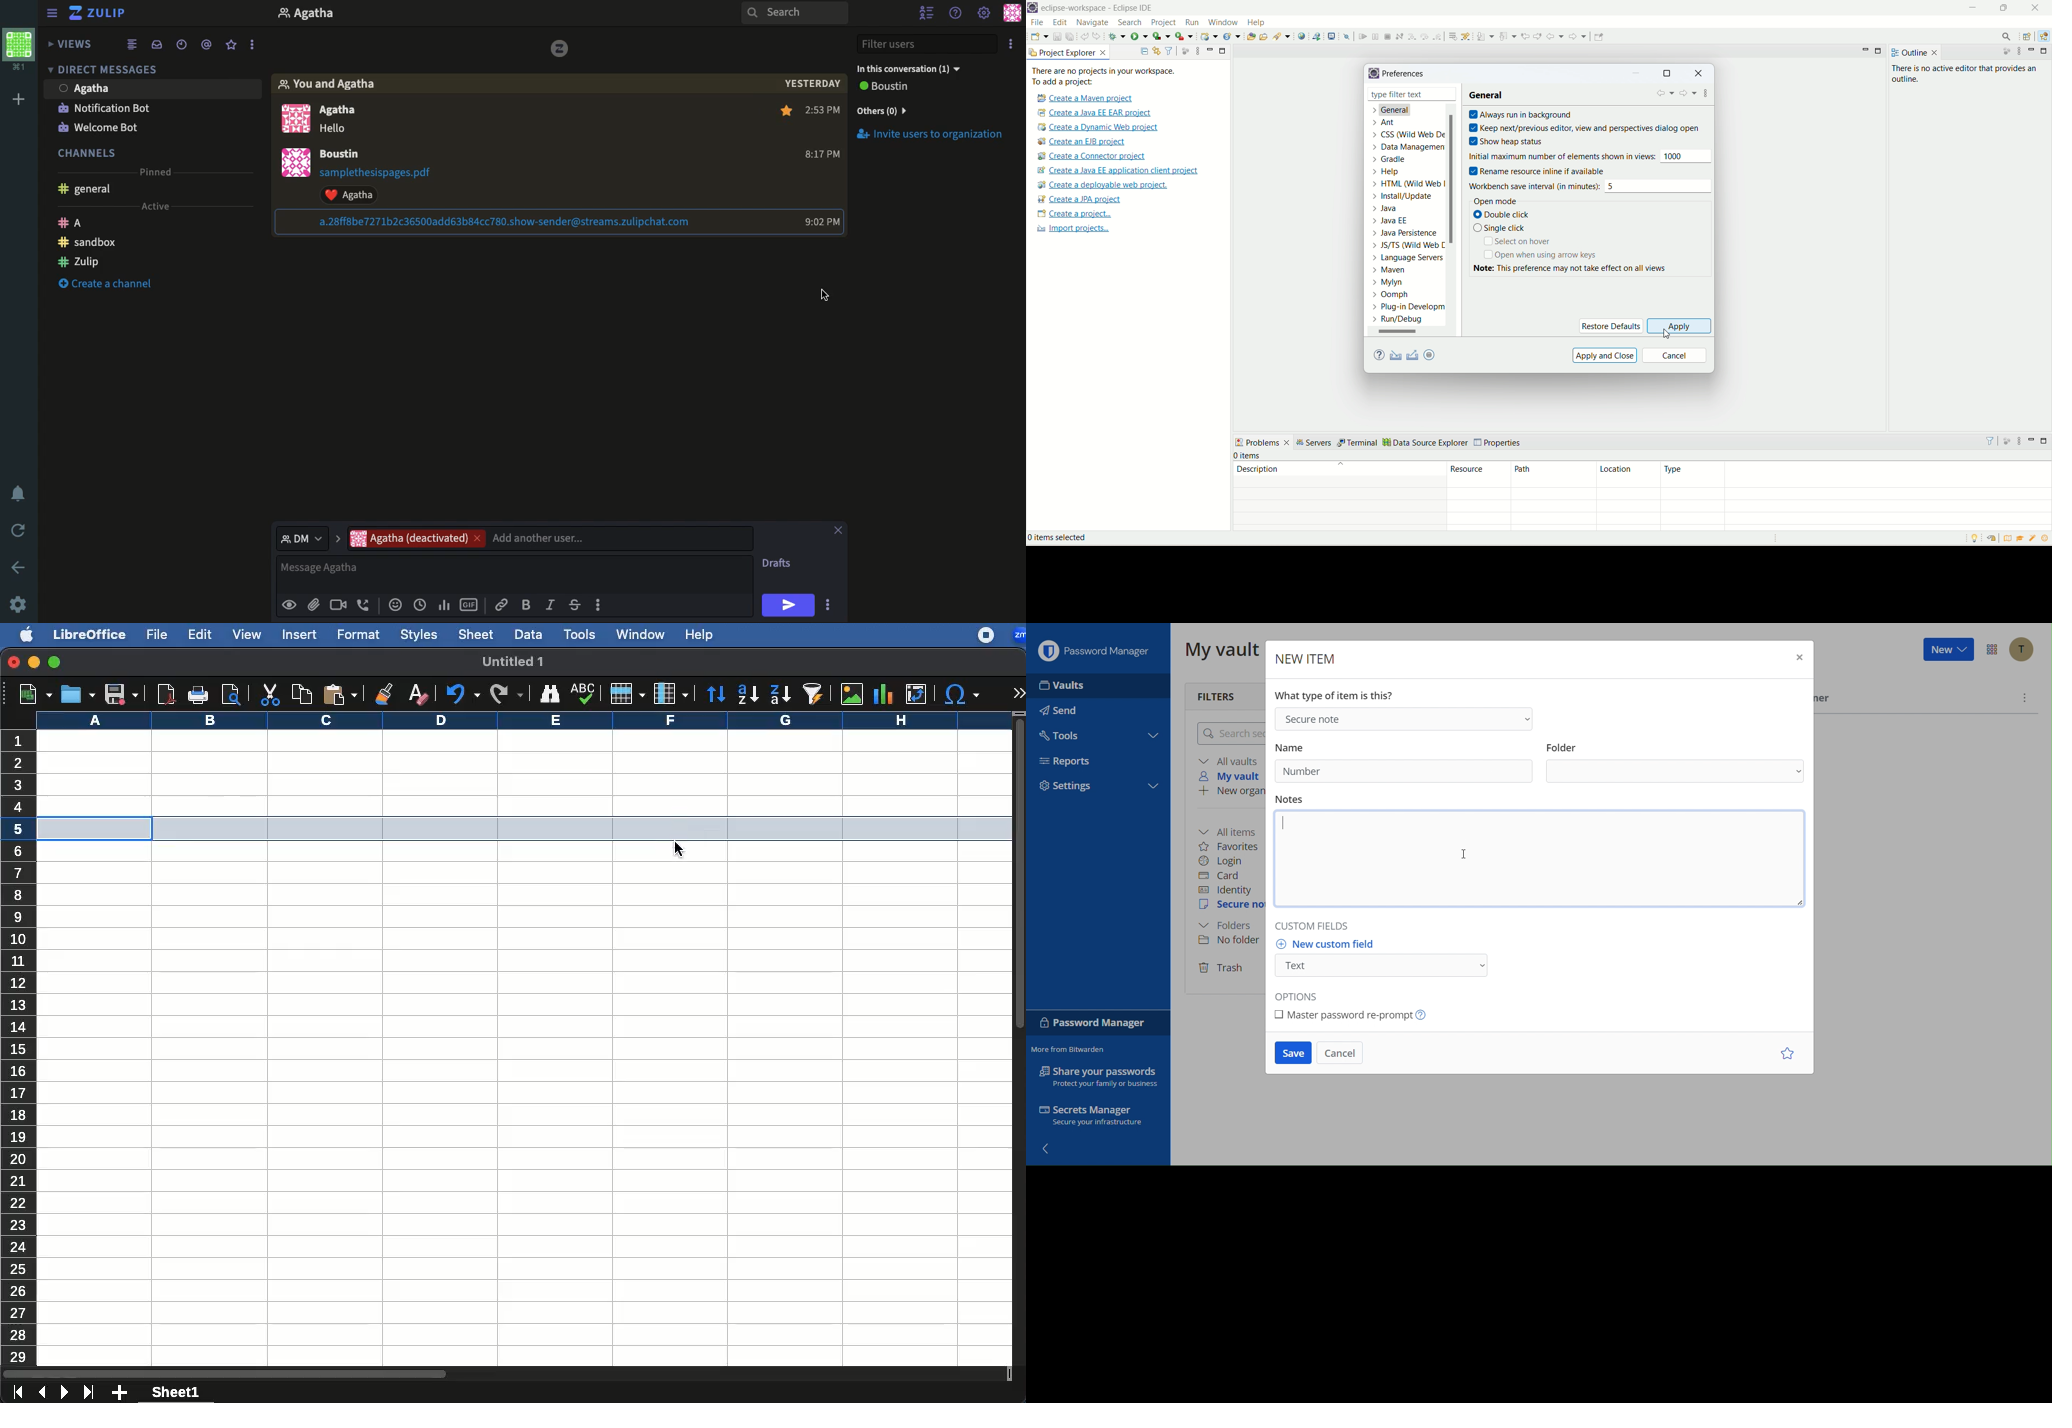  What do you see at coordinates (1389, 209) in the screenshot?
I see `Java` at bounding box center [1389, 209].